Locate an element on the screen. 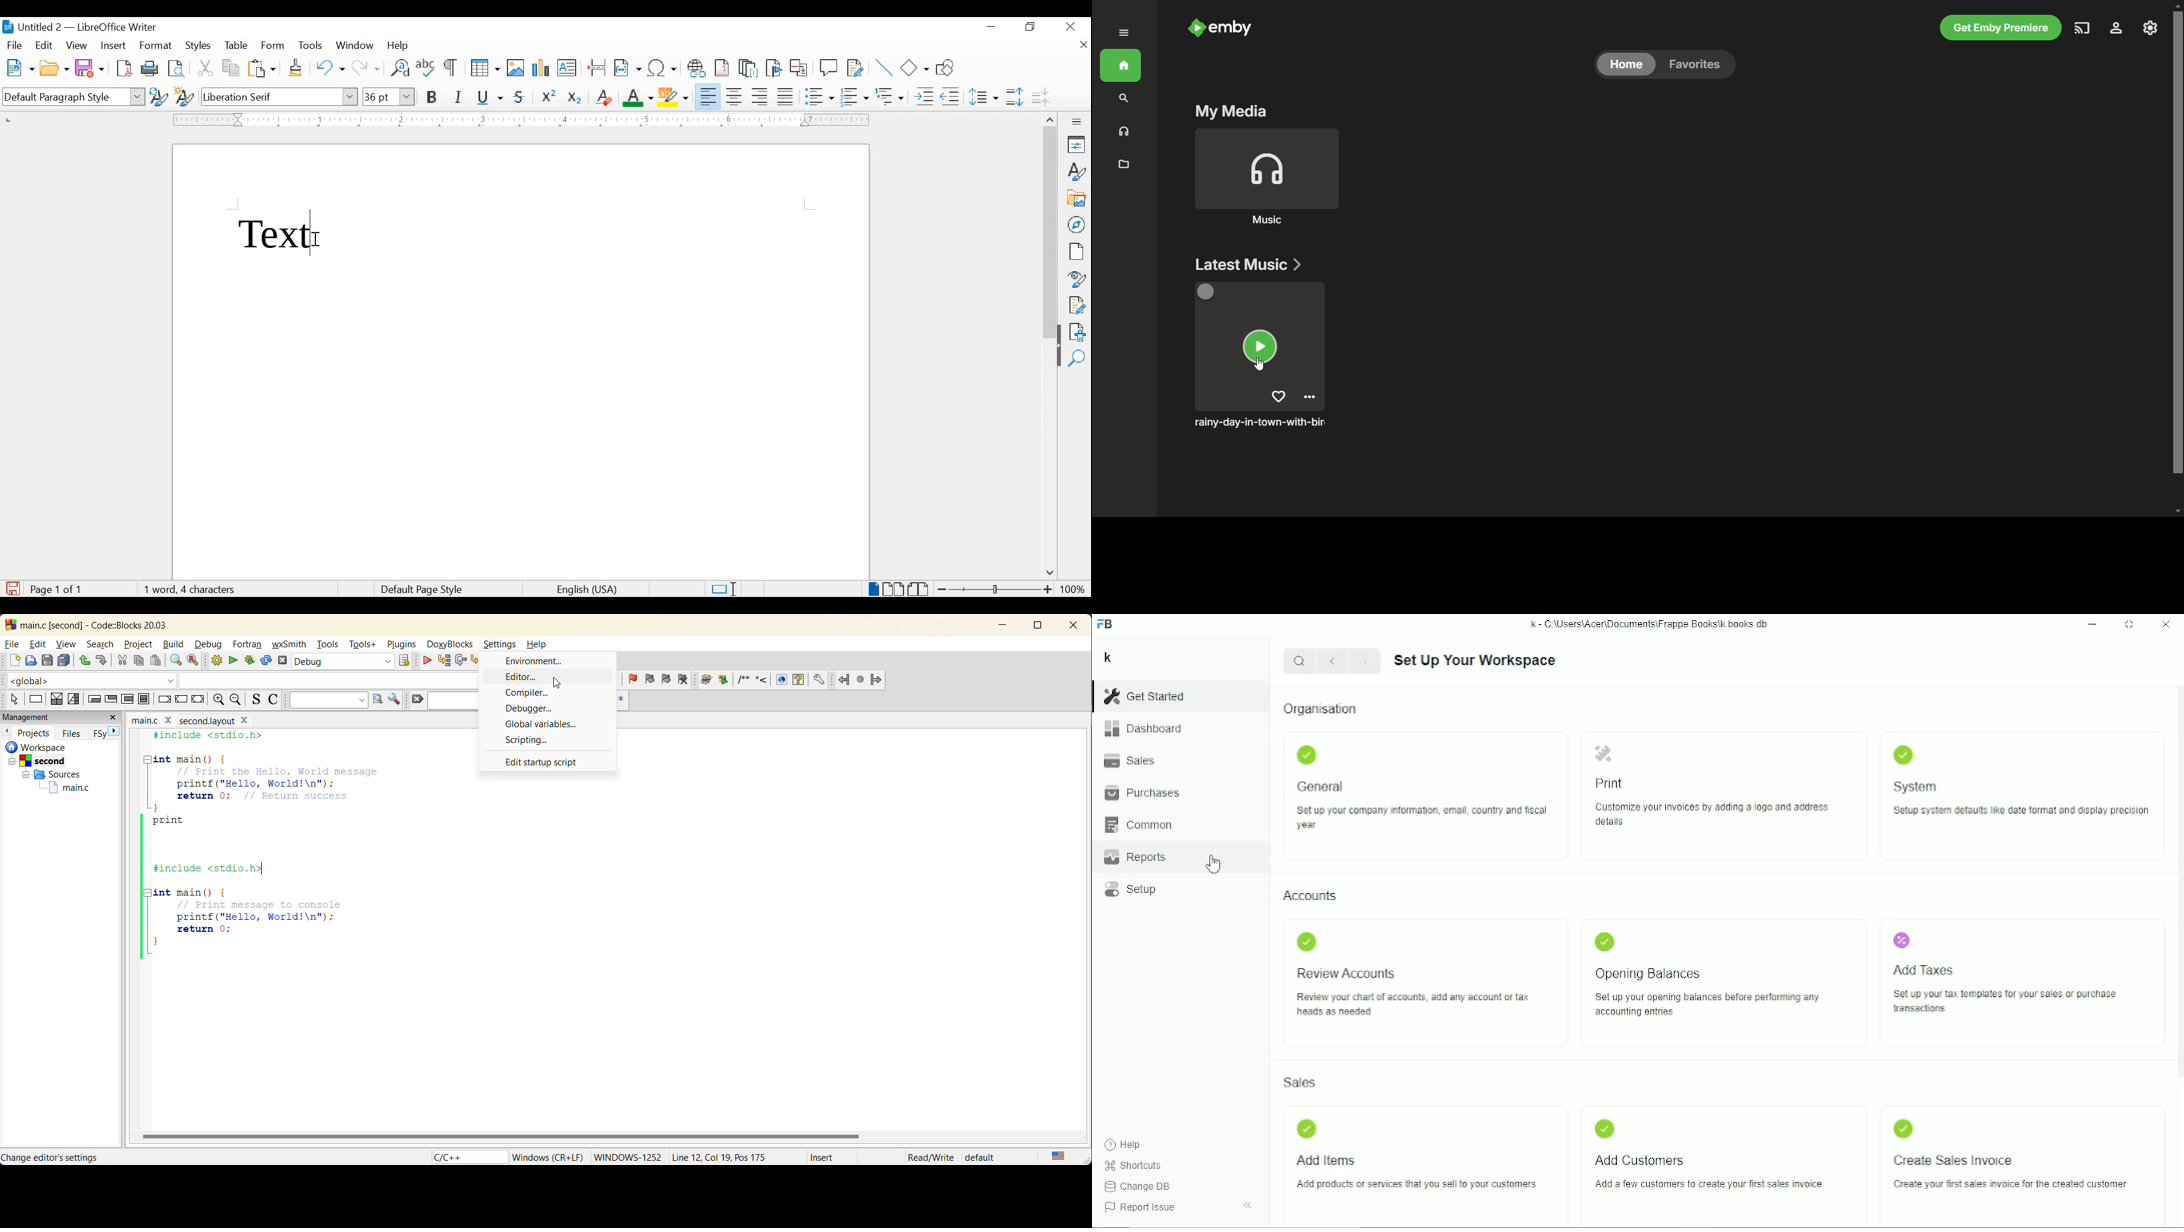  open is located at coordinates (54, 69).